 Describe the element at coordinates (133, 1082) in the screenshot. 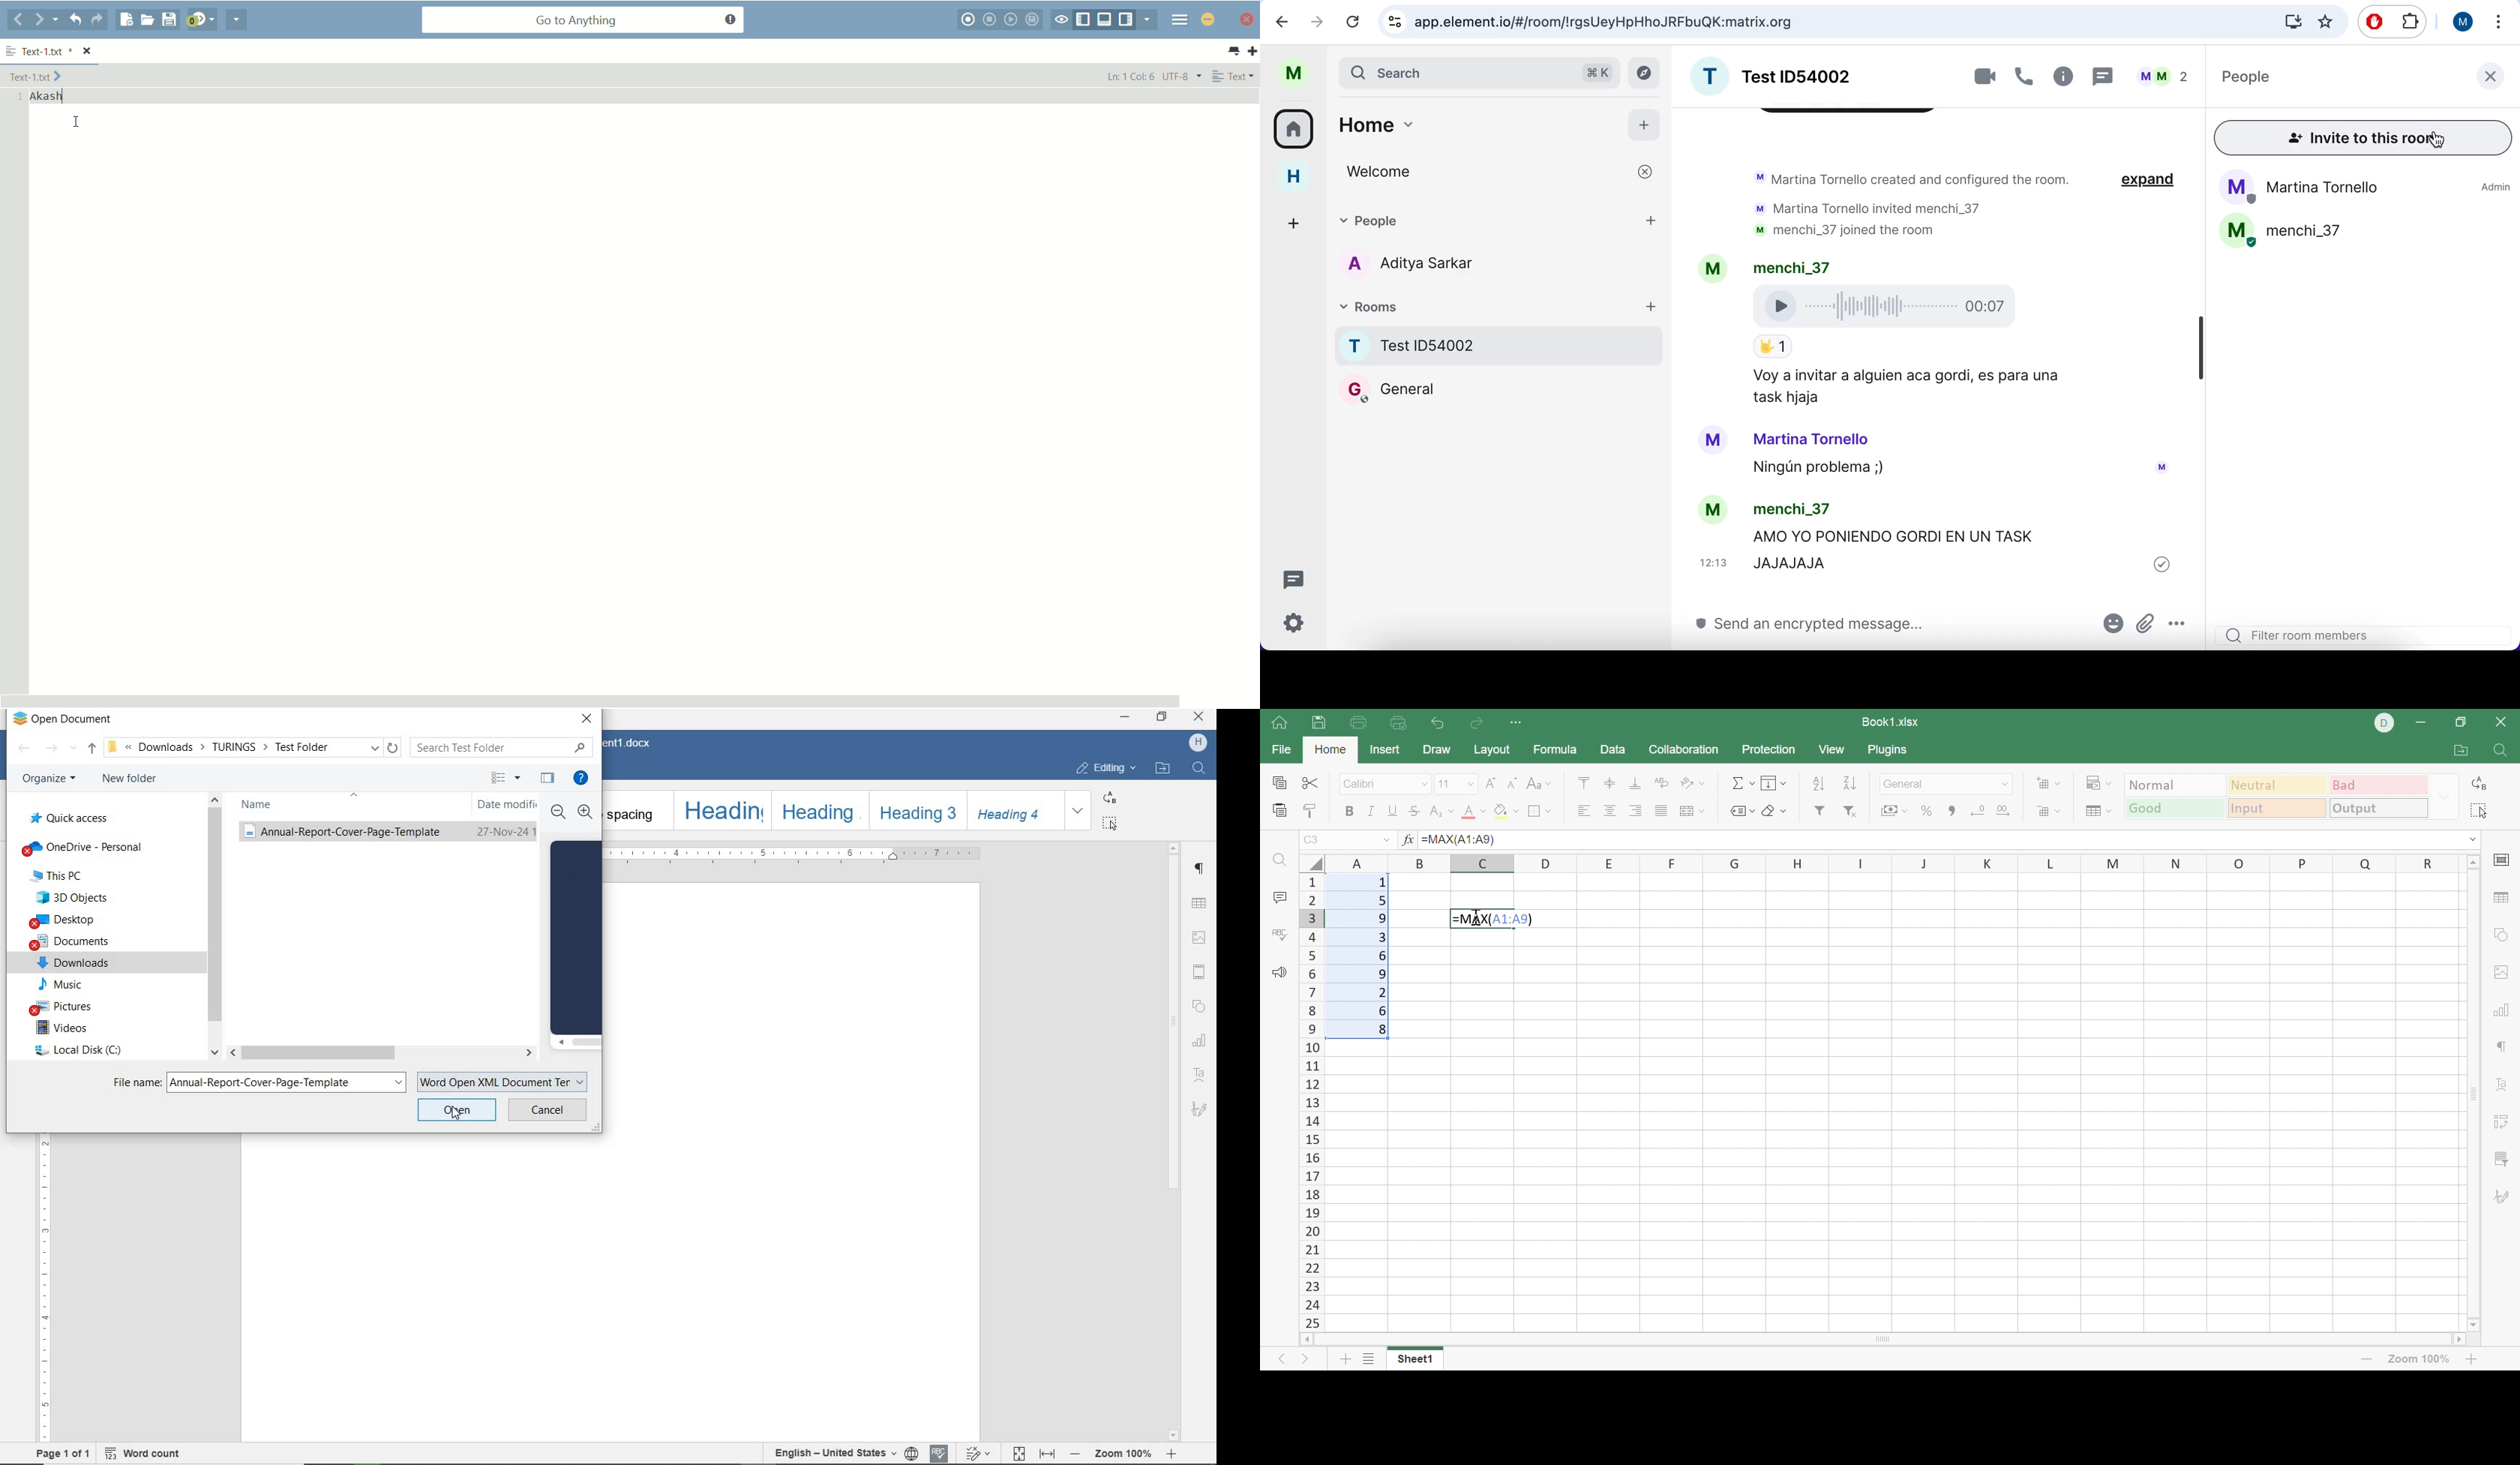

I see `FILE NAME` at that location.